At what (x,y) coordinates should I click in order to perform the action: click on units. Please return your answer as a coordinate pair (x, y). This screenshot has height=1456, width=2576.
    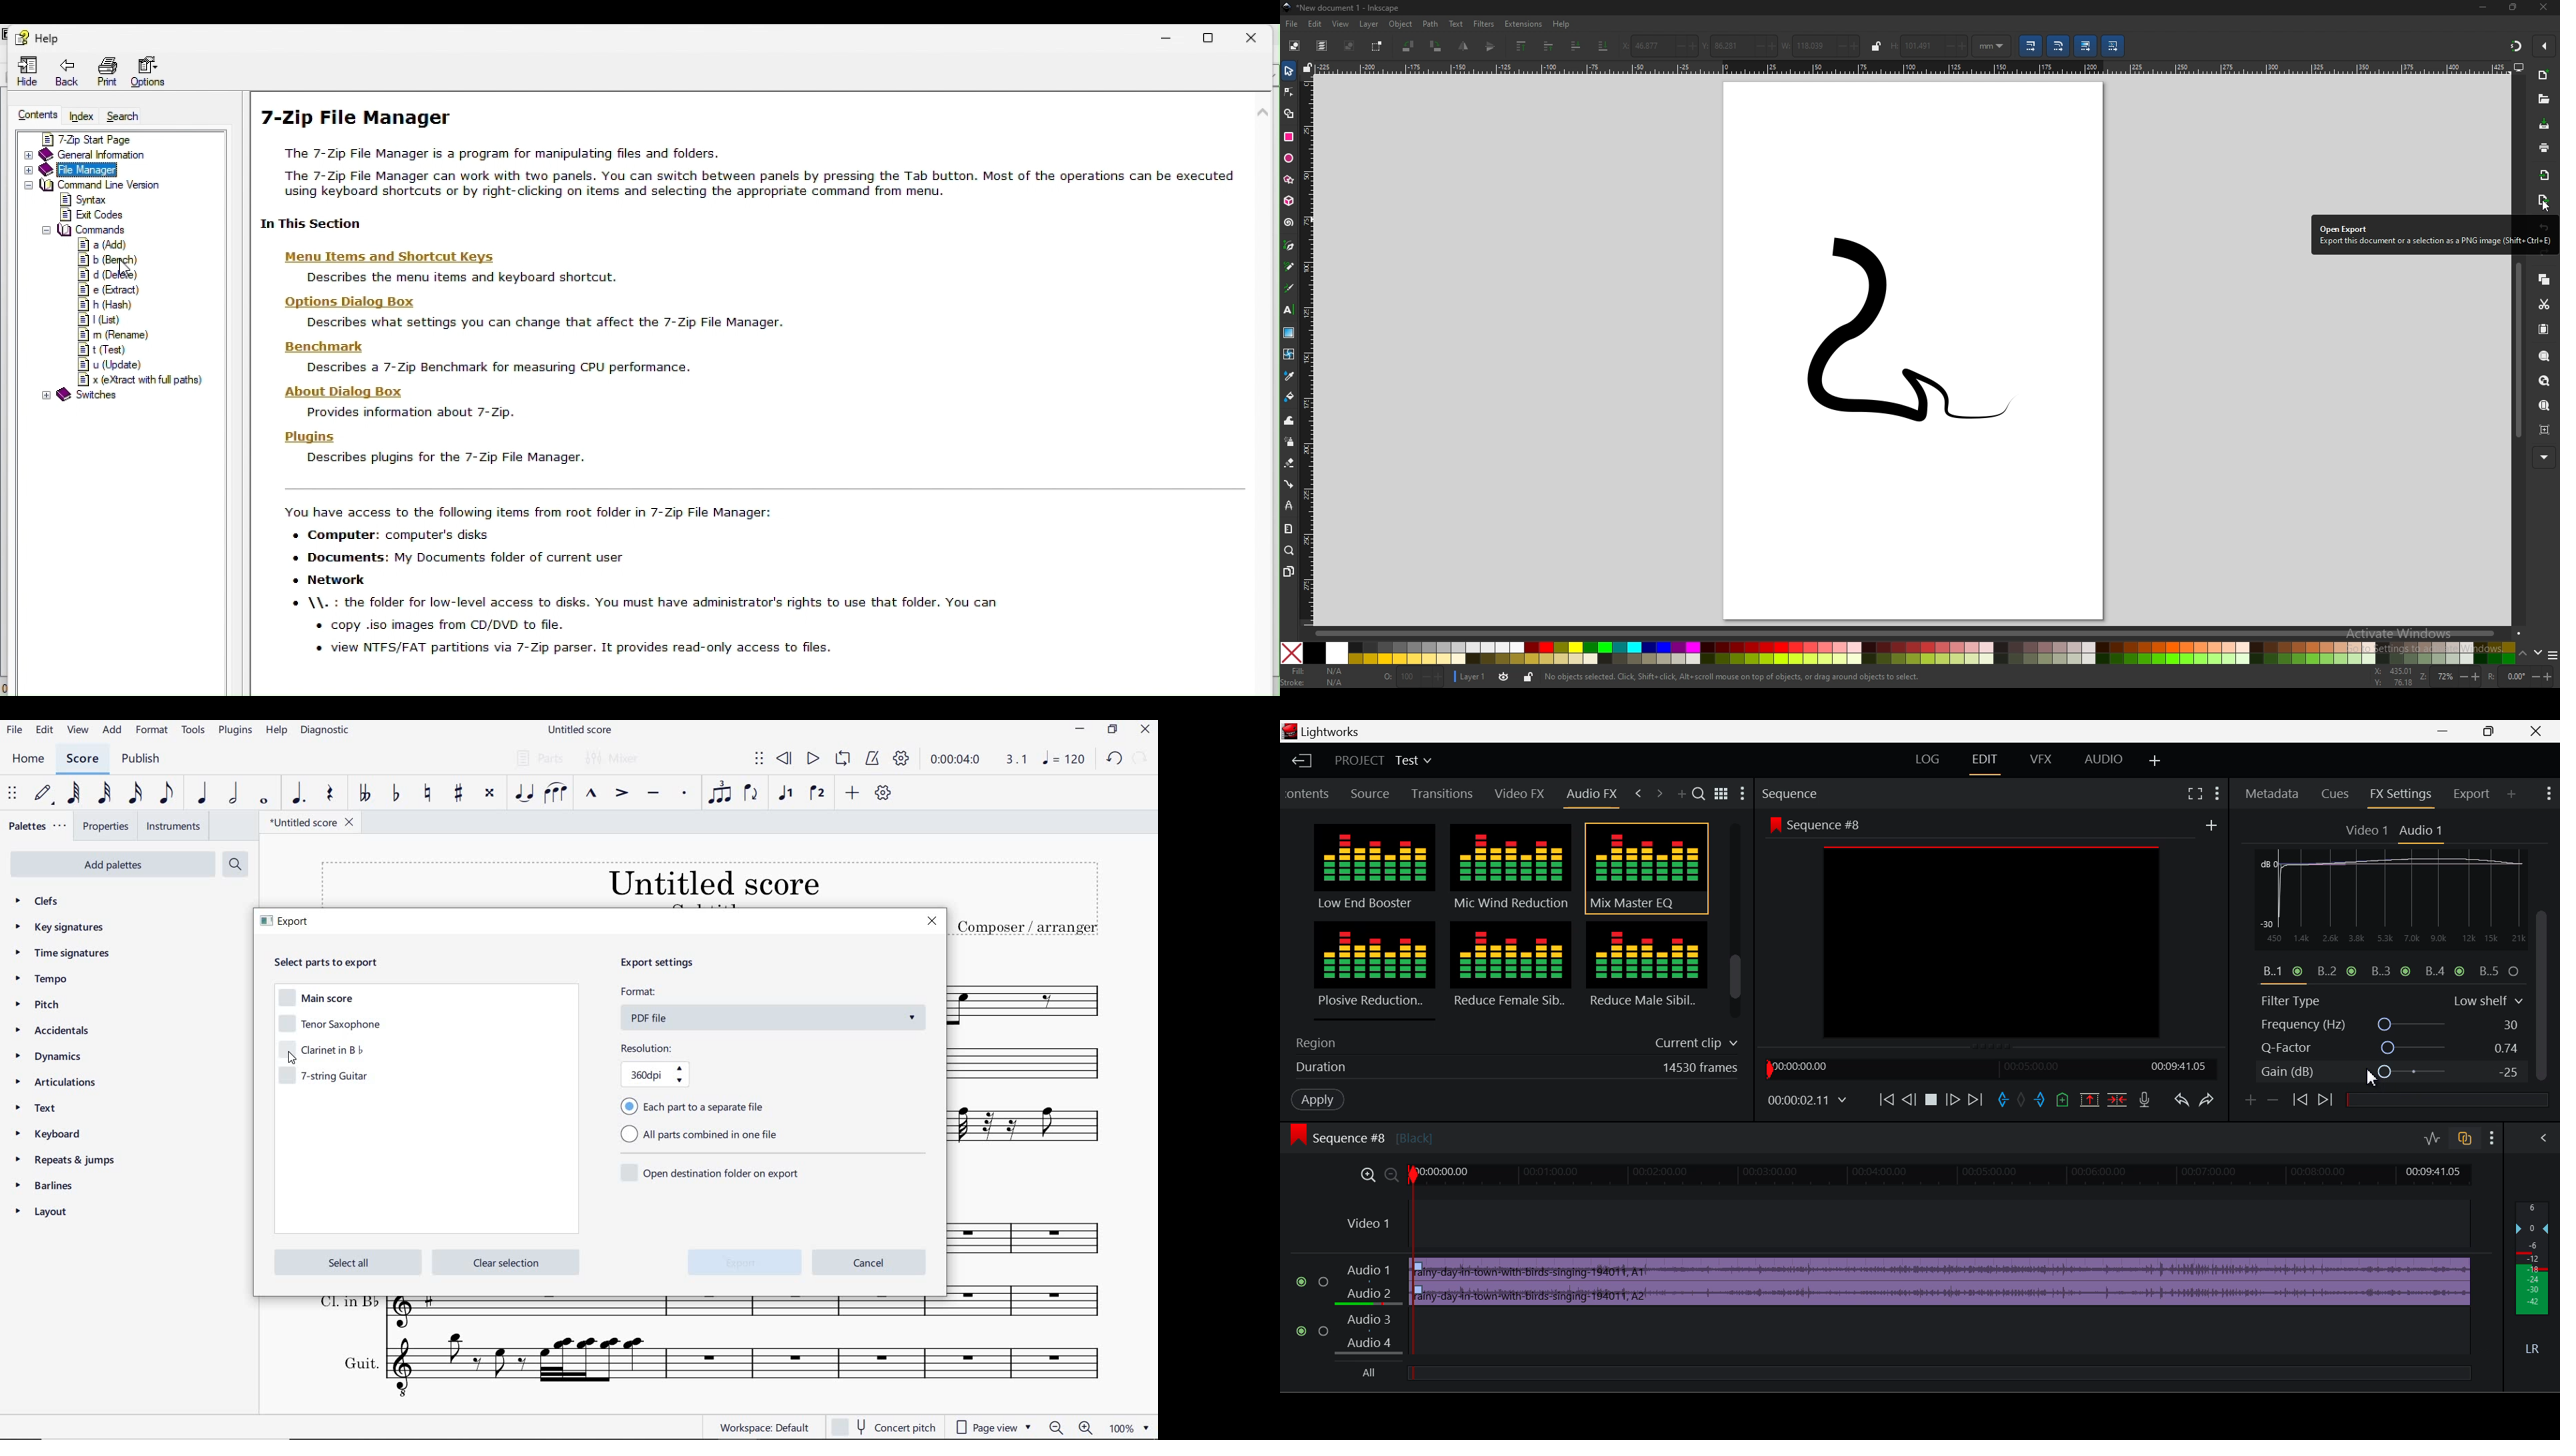
    Looking at the image, I should click on (1992, 46).